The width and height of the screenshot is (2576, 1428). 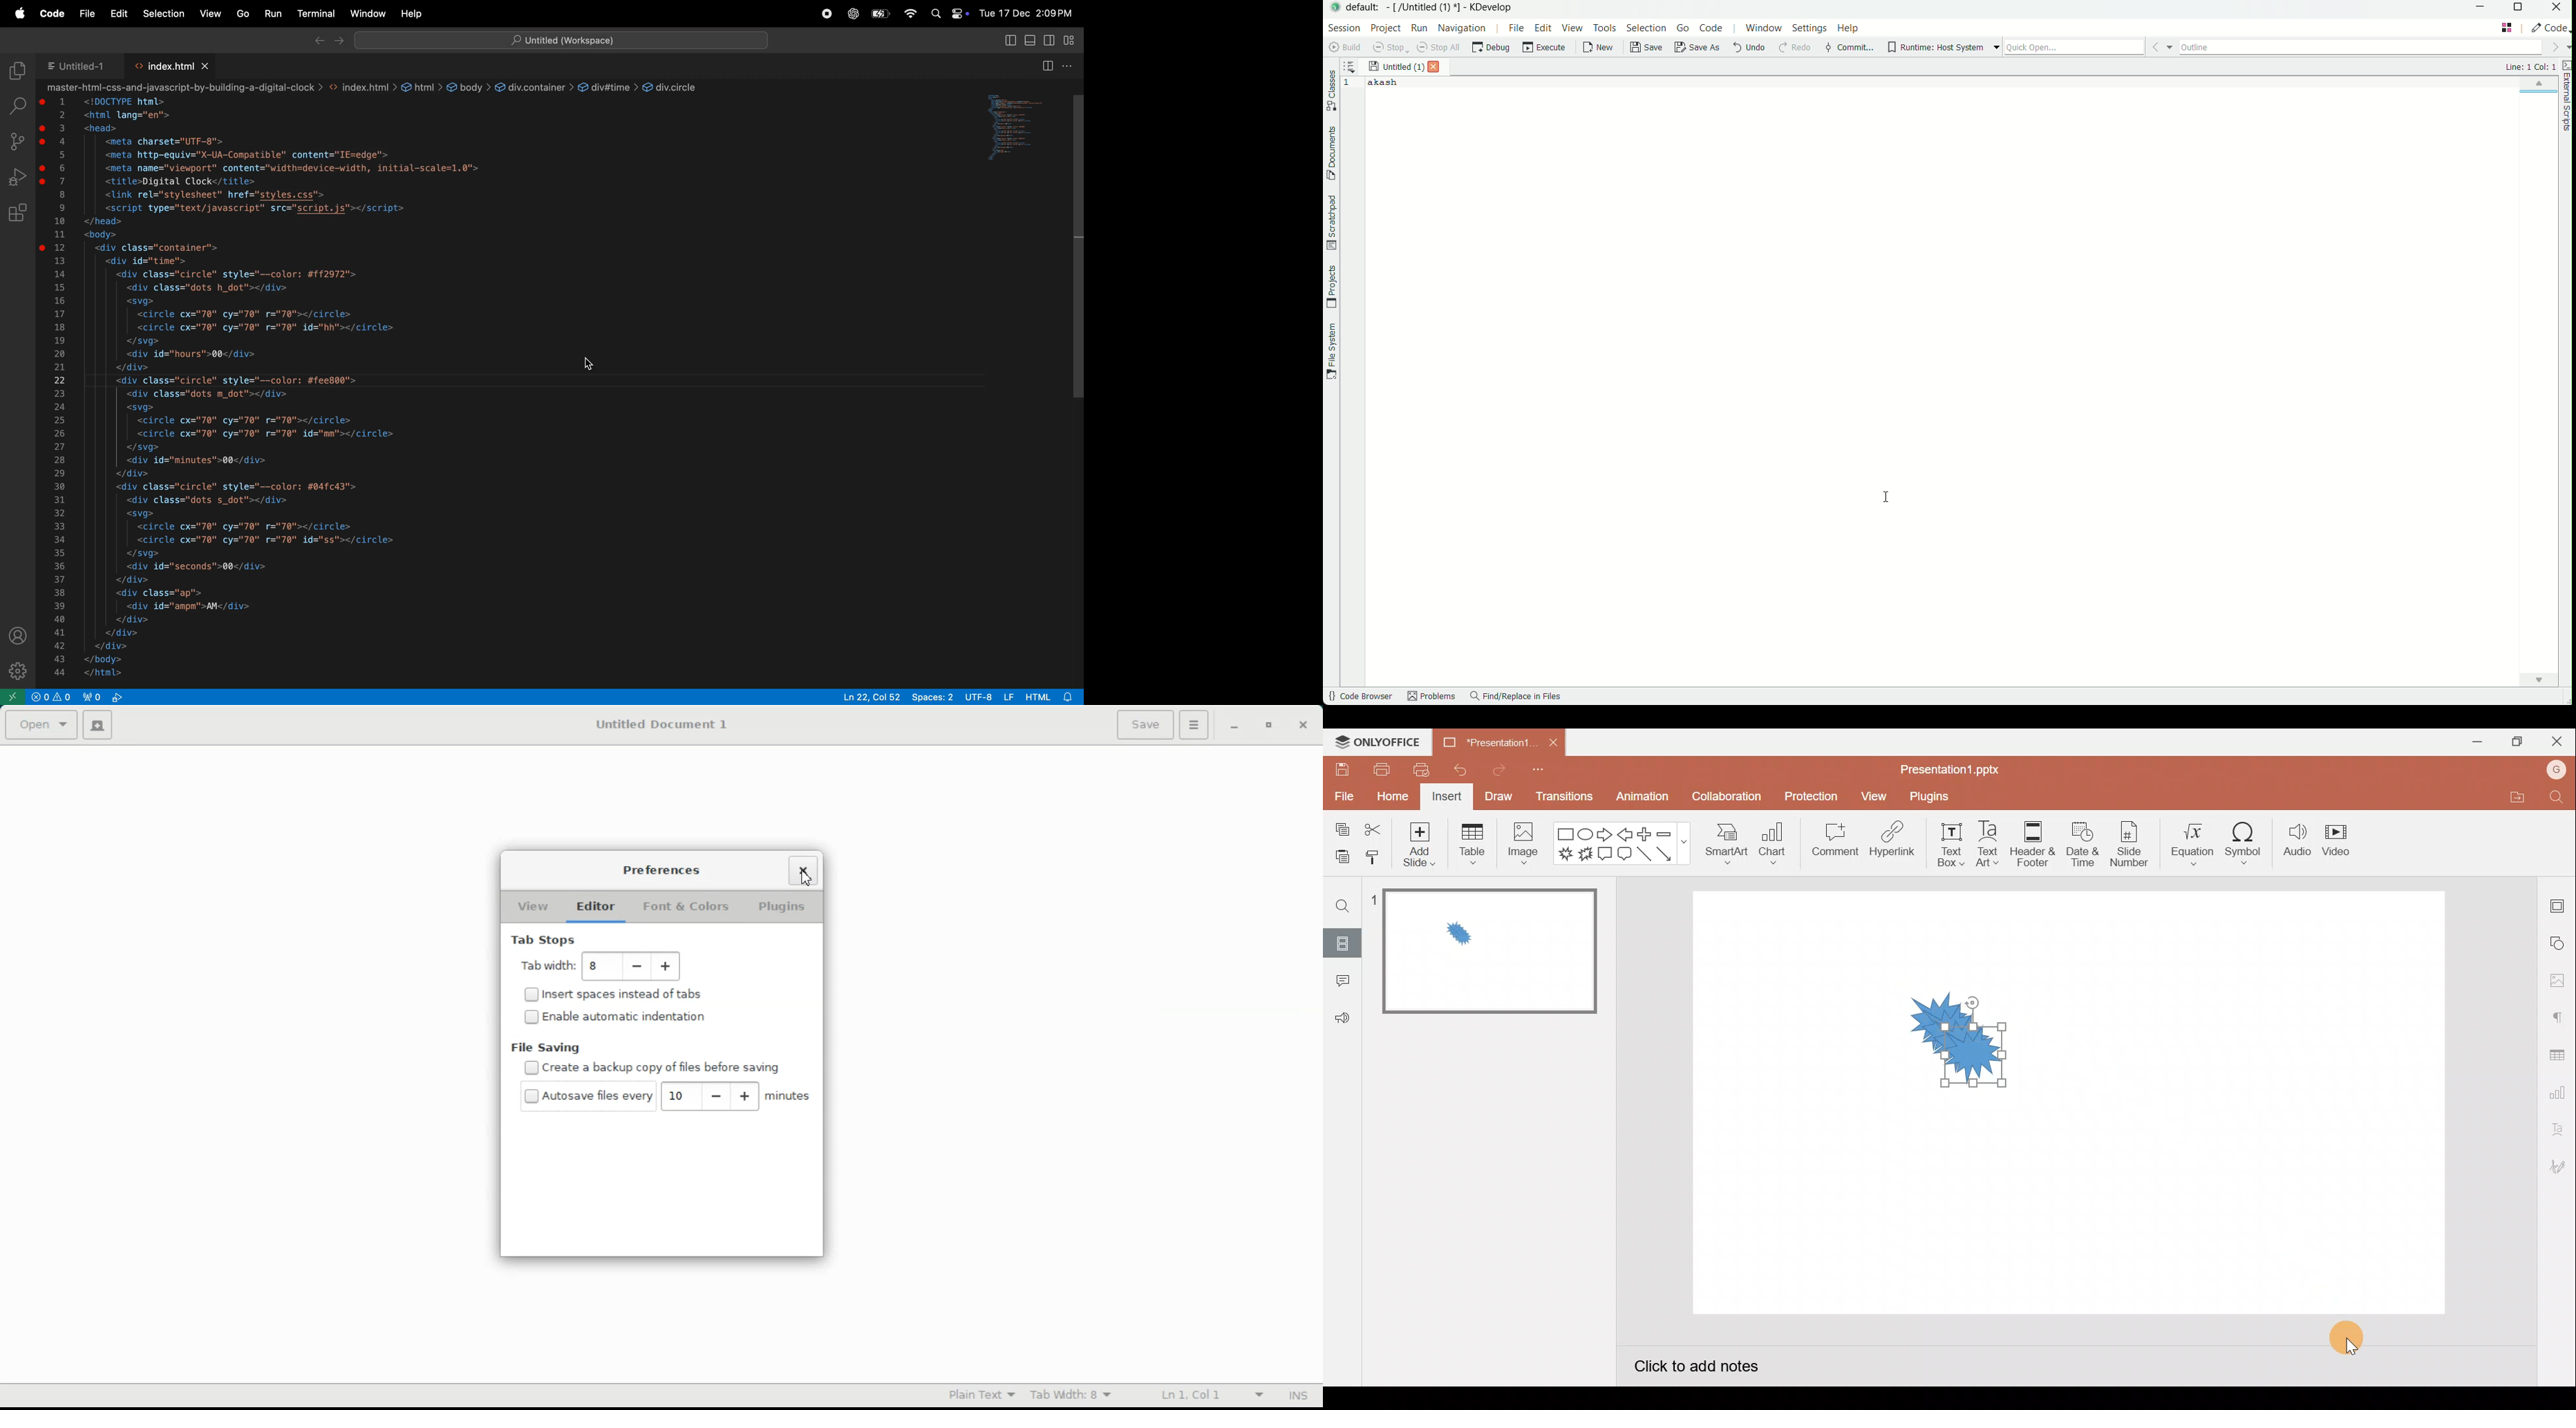 What do you see at coordinates (1070, 1395) in the screenshot?
I see `Tab Width` at bounding box center [1070, 1395].